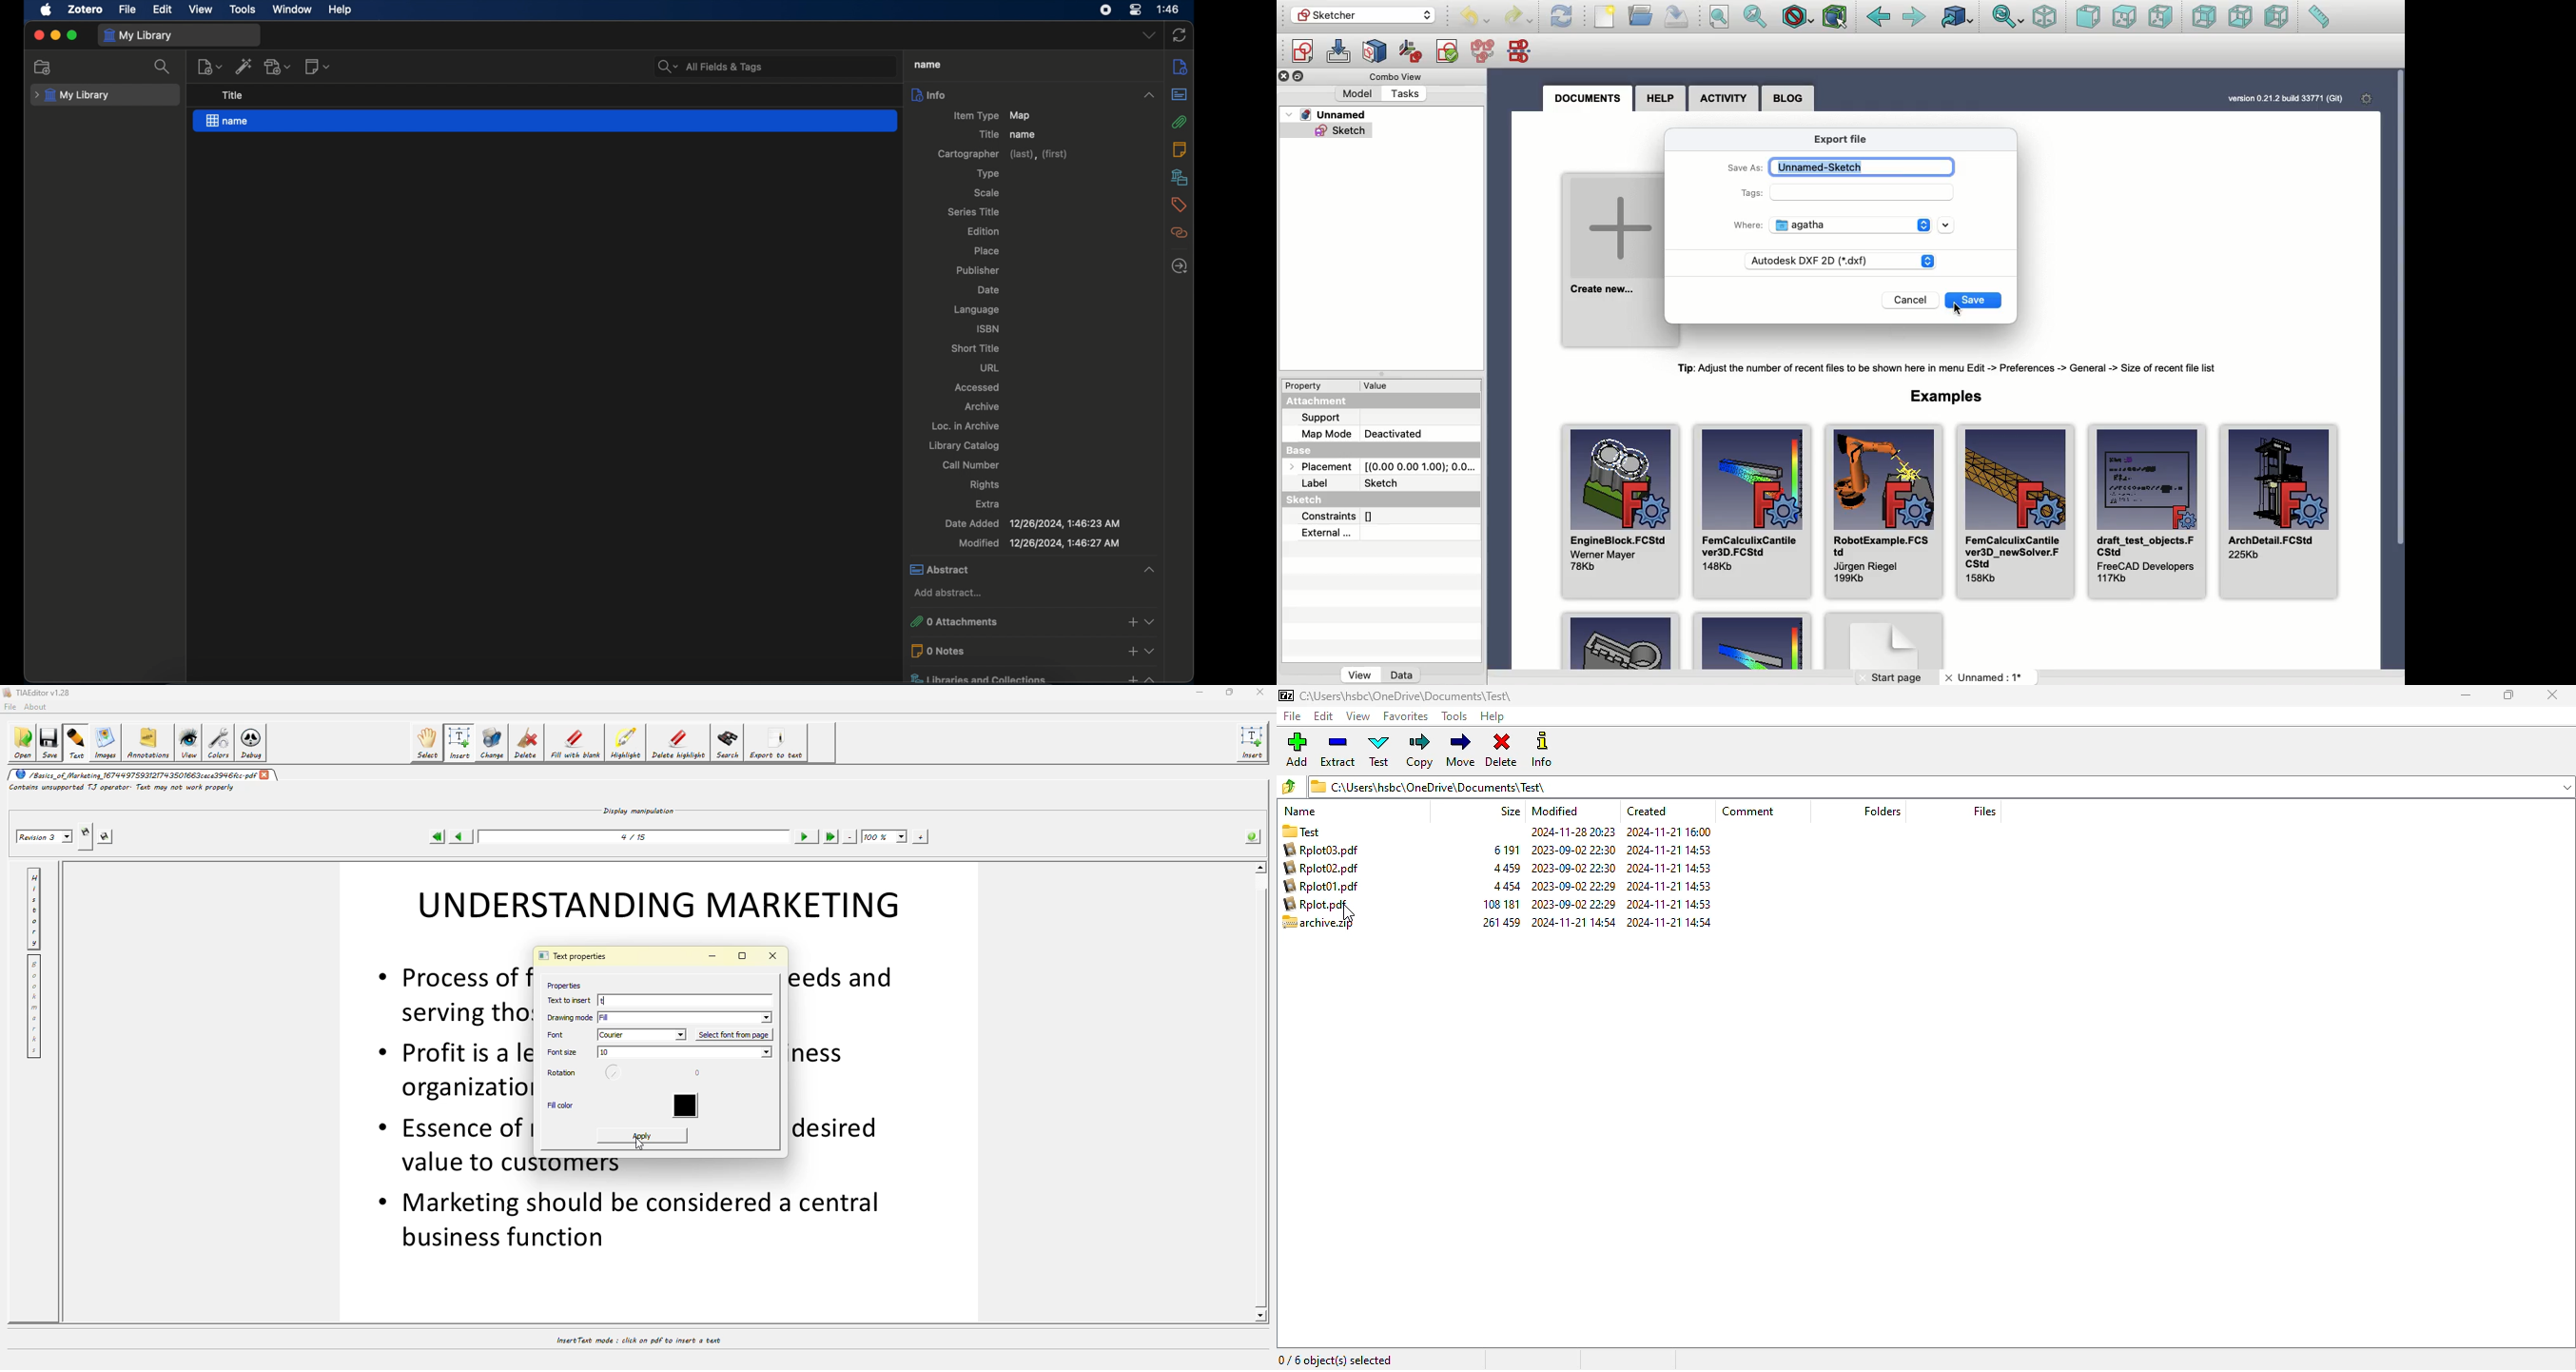 This screenshot has height=1372, width=2576. Describe the element at coordinates (45, 10) in the screenshot. I see `apple` at that location.